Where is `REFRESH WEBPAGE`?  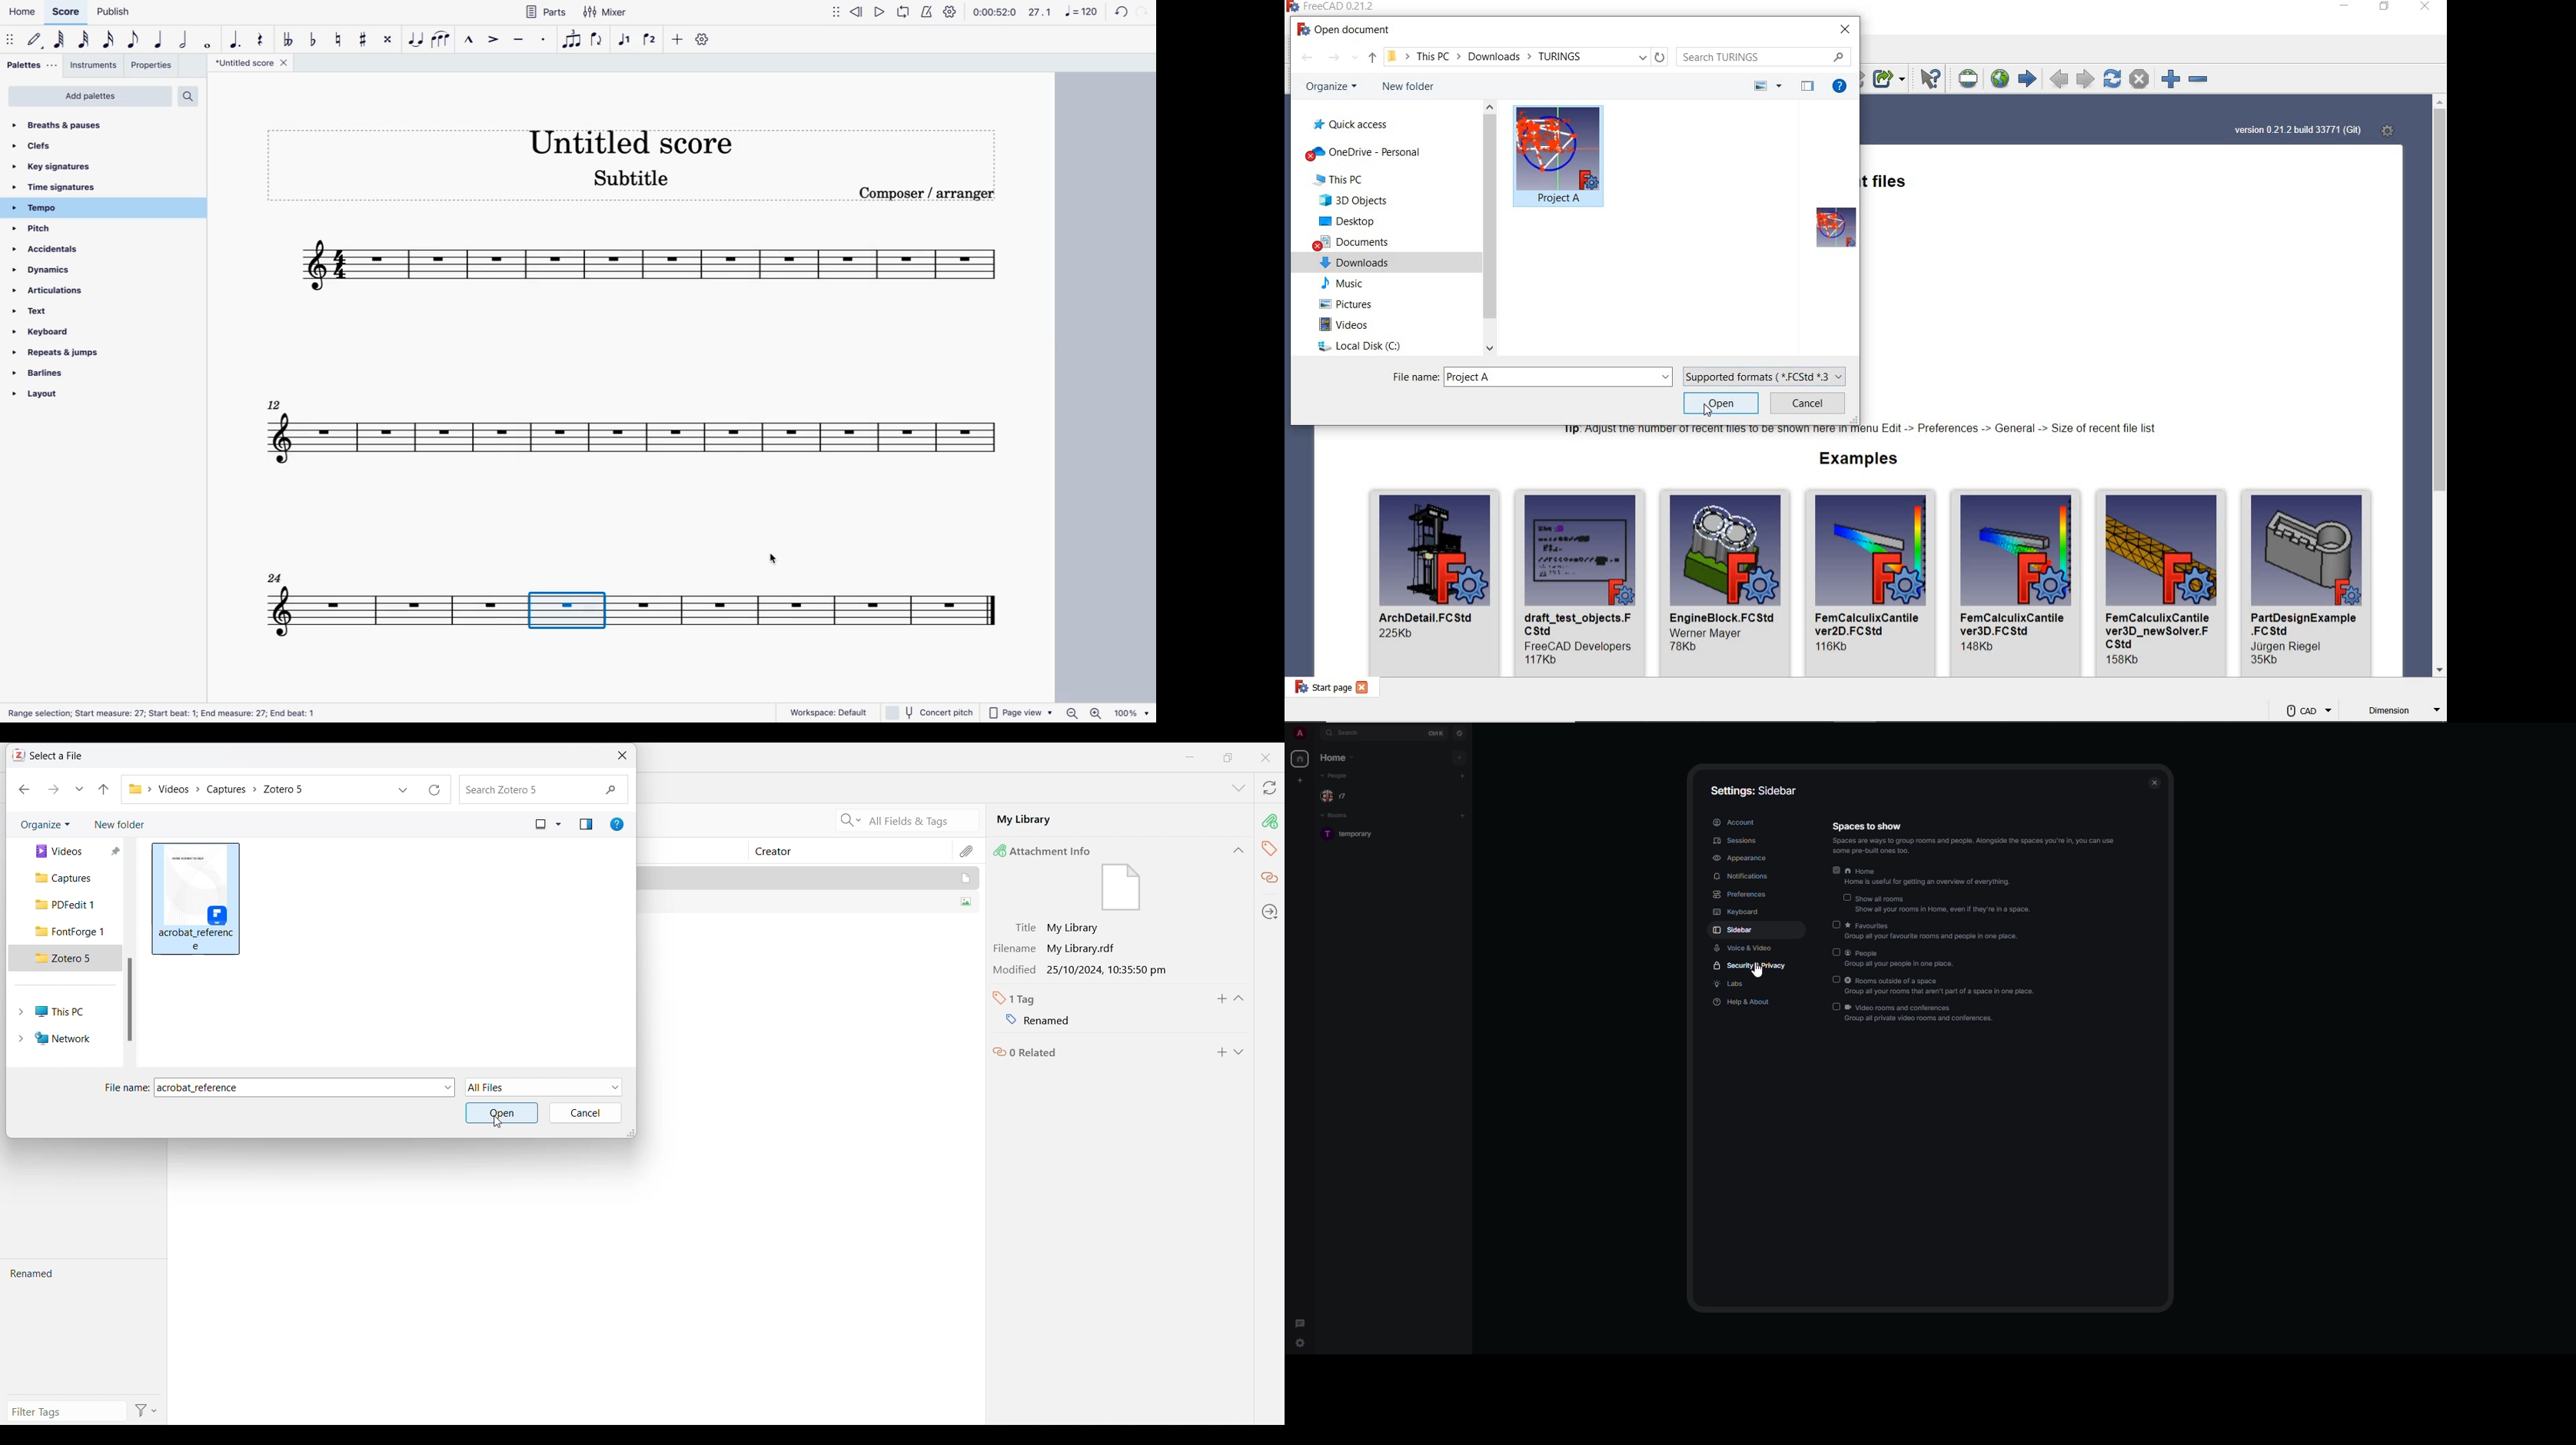
REFRESH WEBPAGE is located at coordinates (2112, 78).